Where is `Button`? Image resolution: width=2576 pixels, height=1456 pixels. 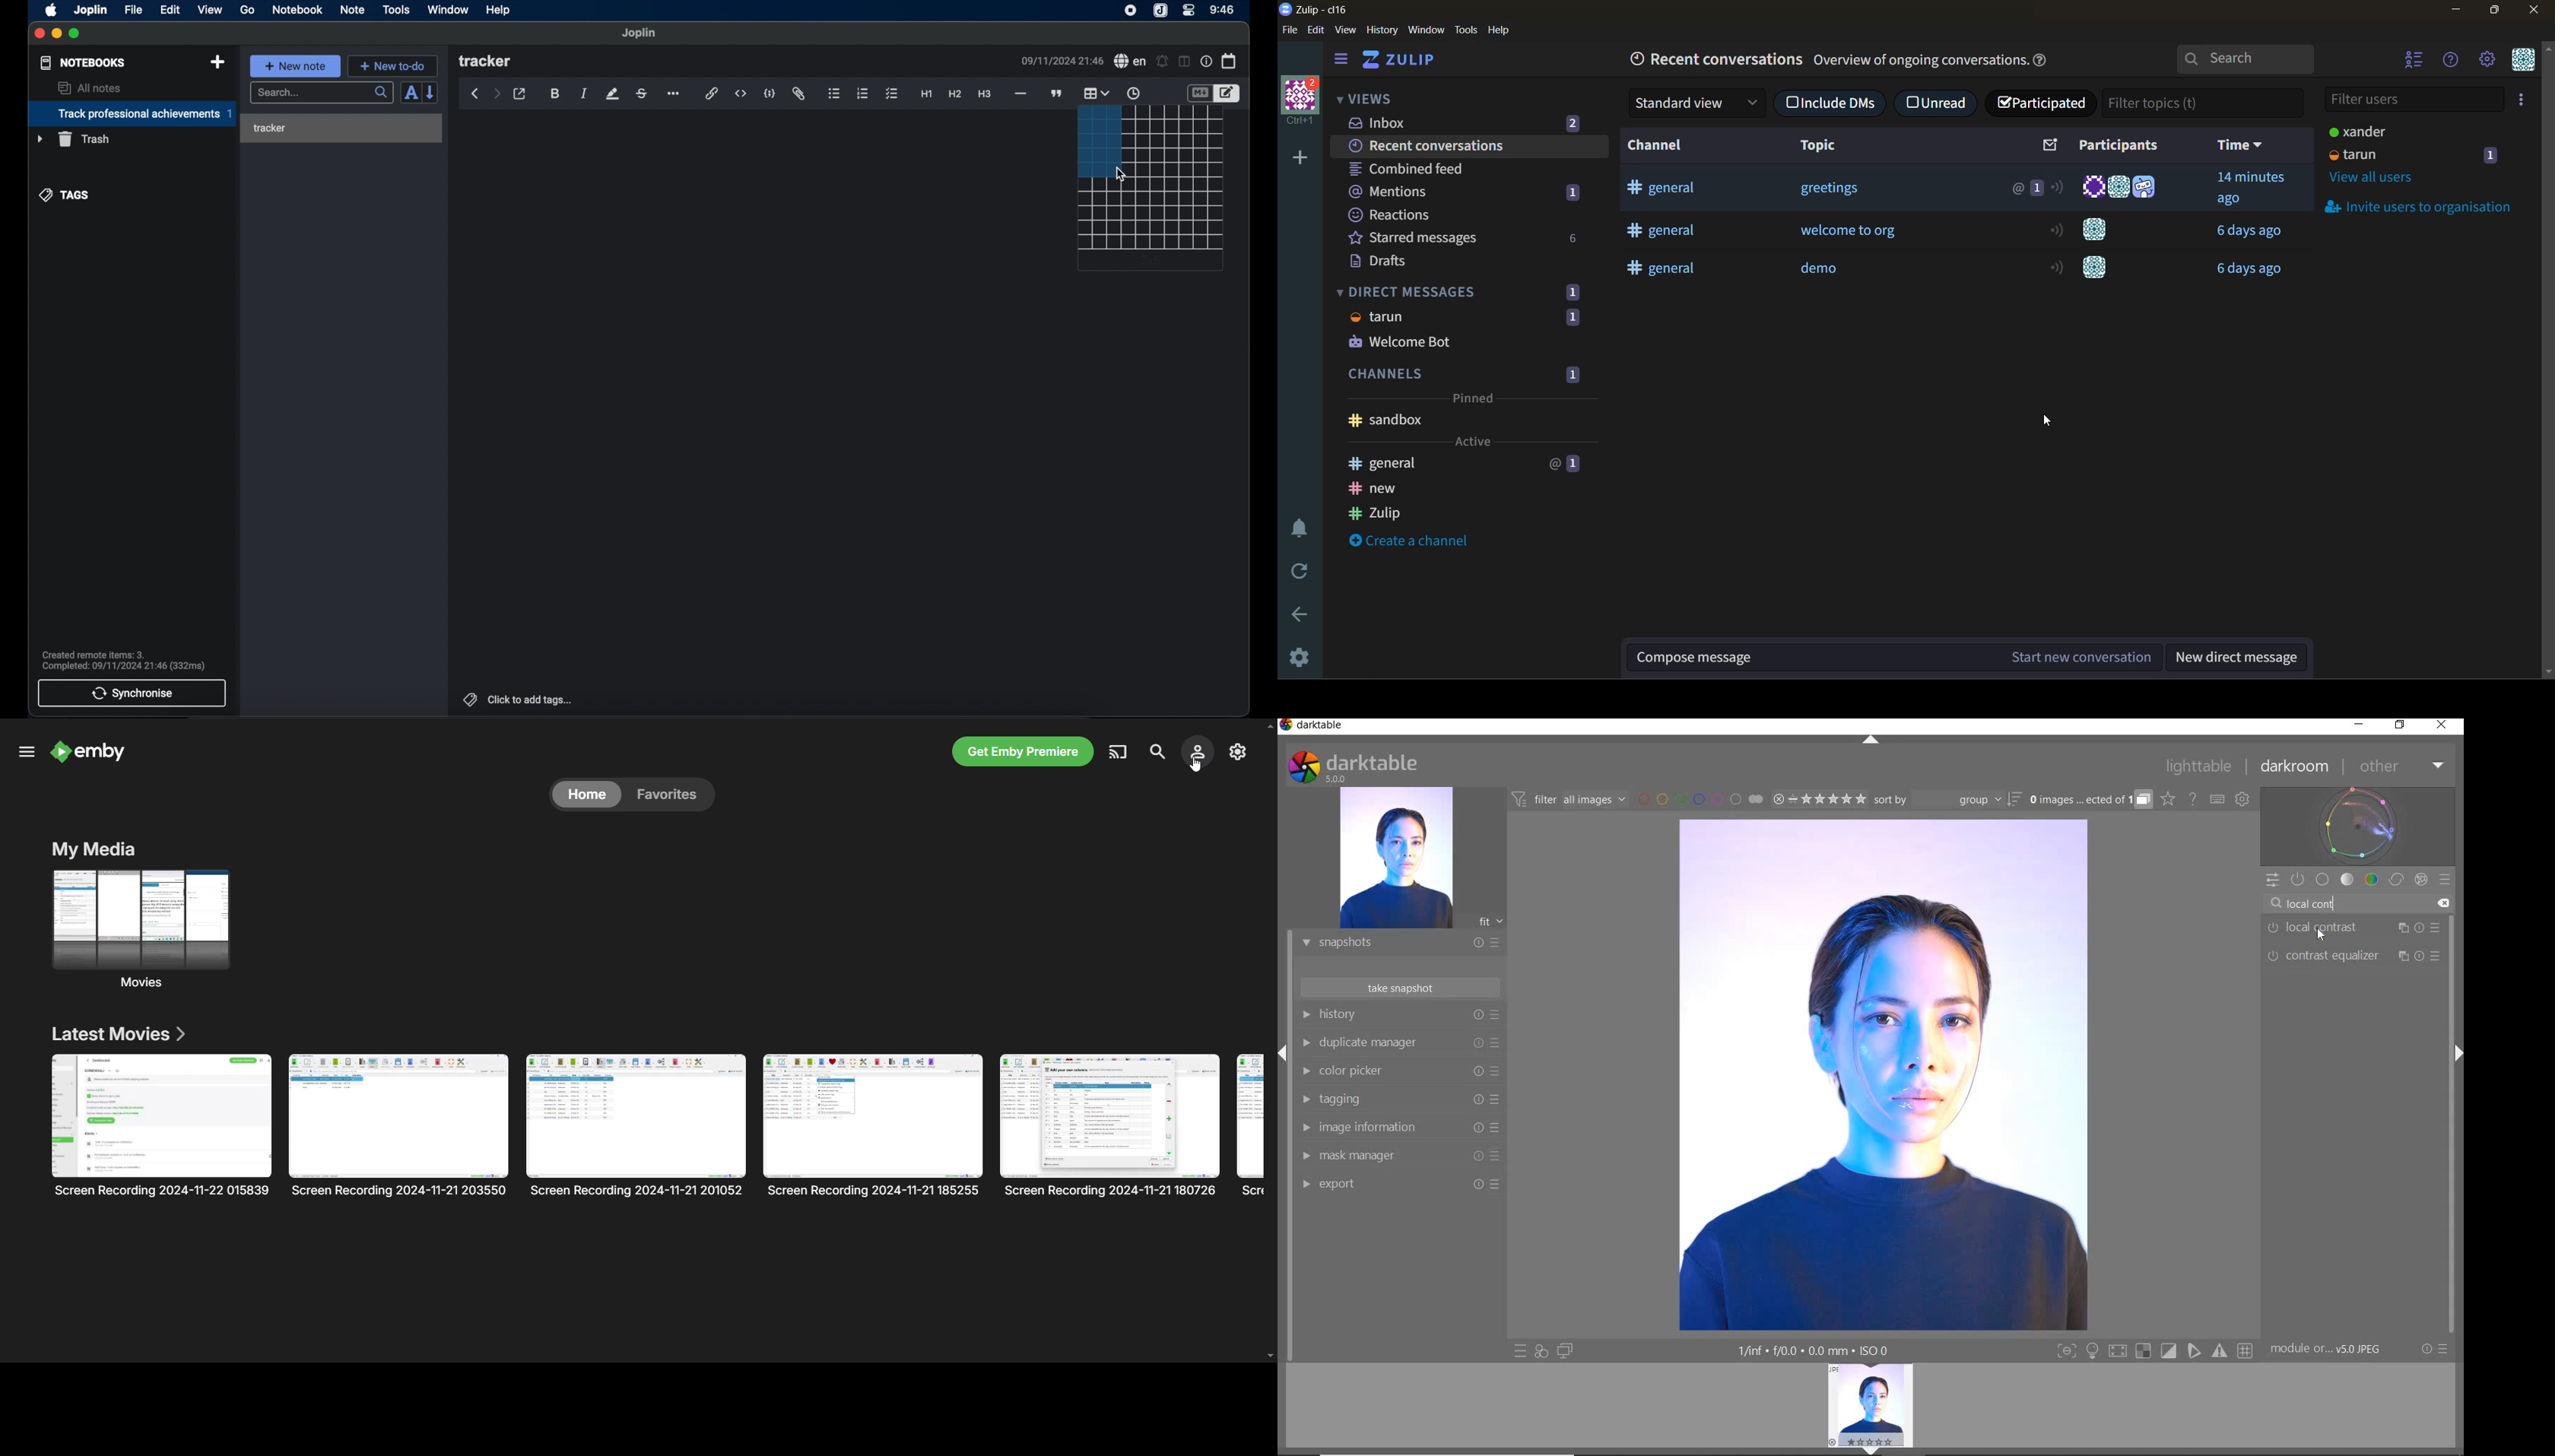 Button is located at coordinates (2118, 1353).